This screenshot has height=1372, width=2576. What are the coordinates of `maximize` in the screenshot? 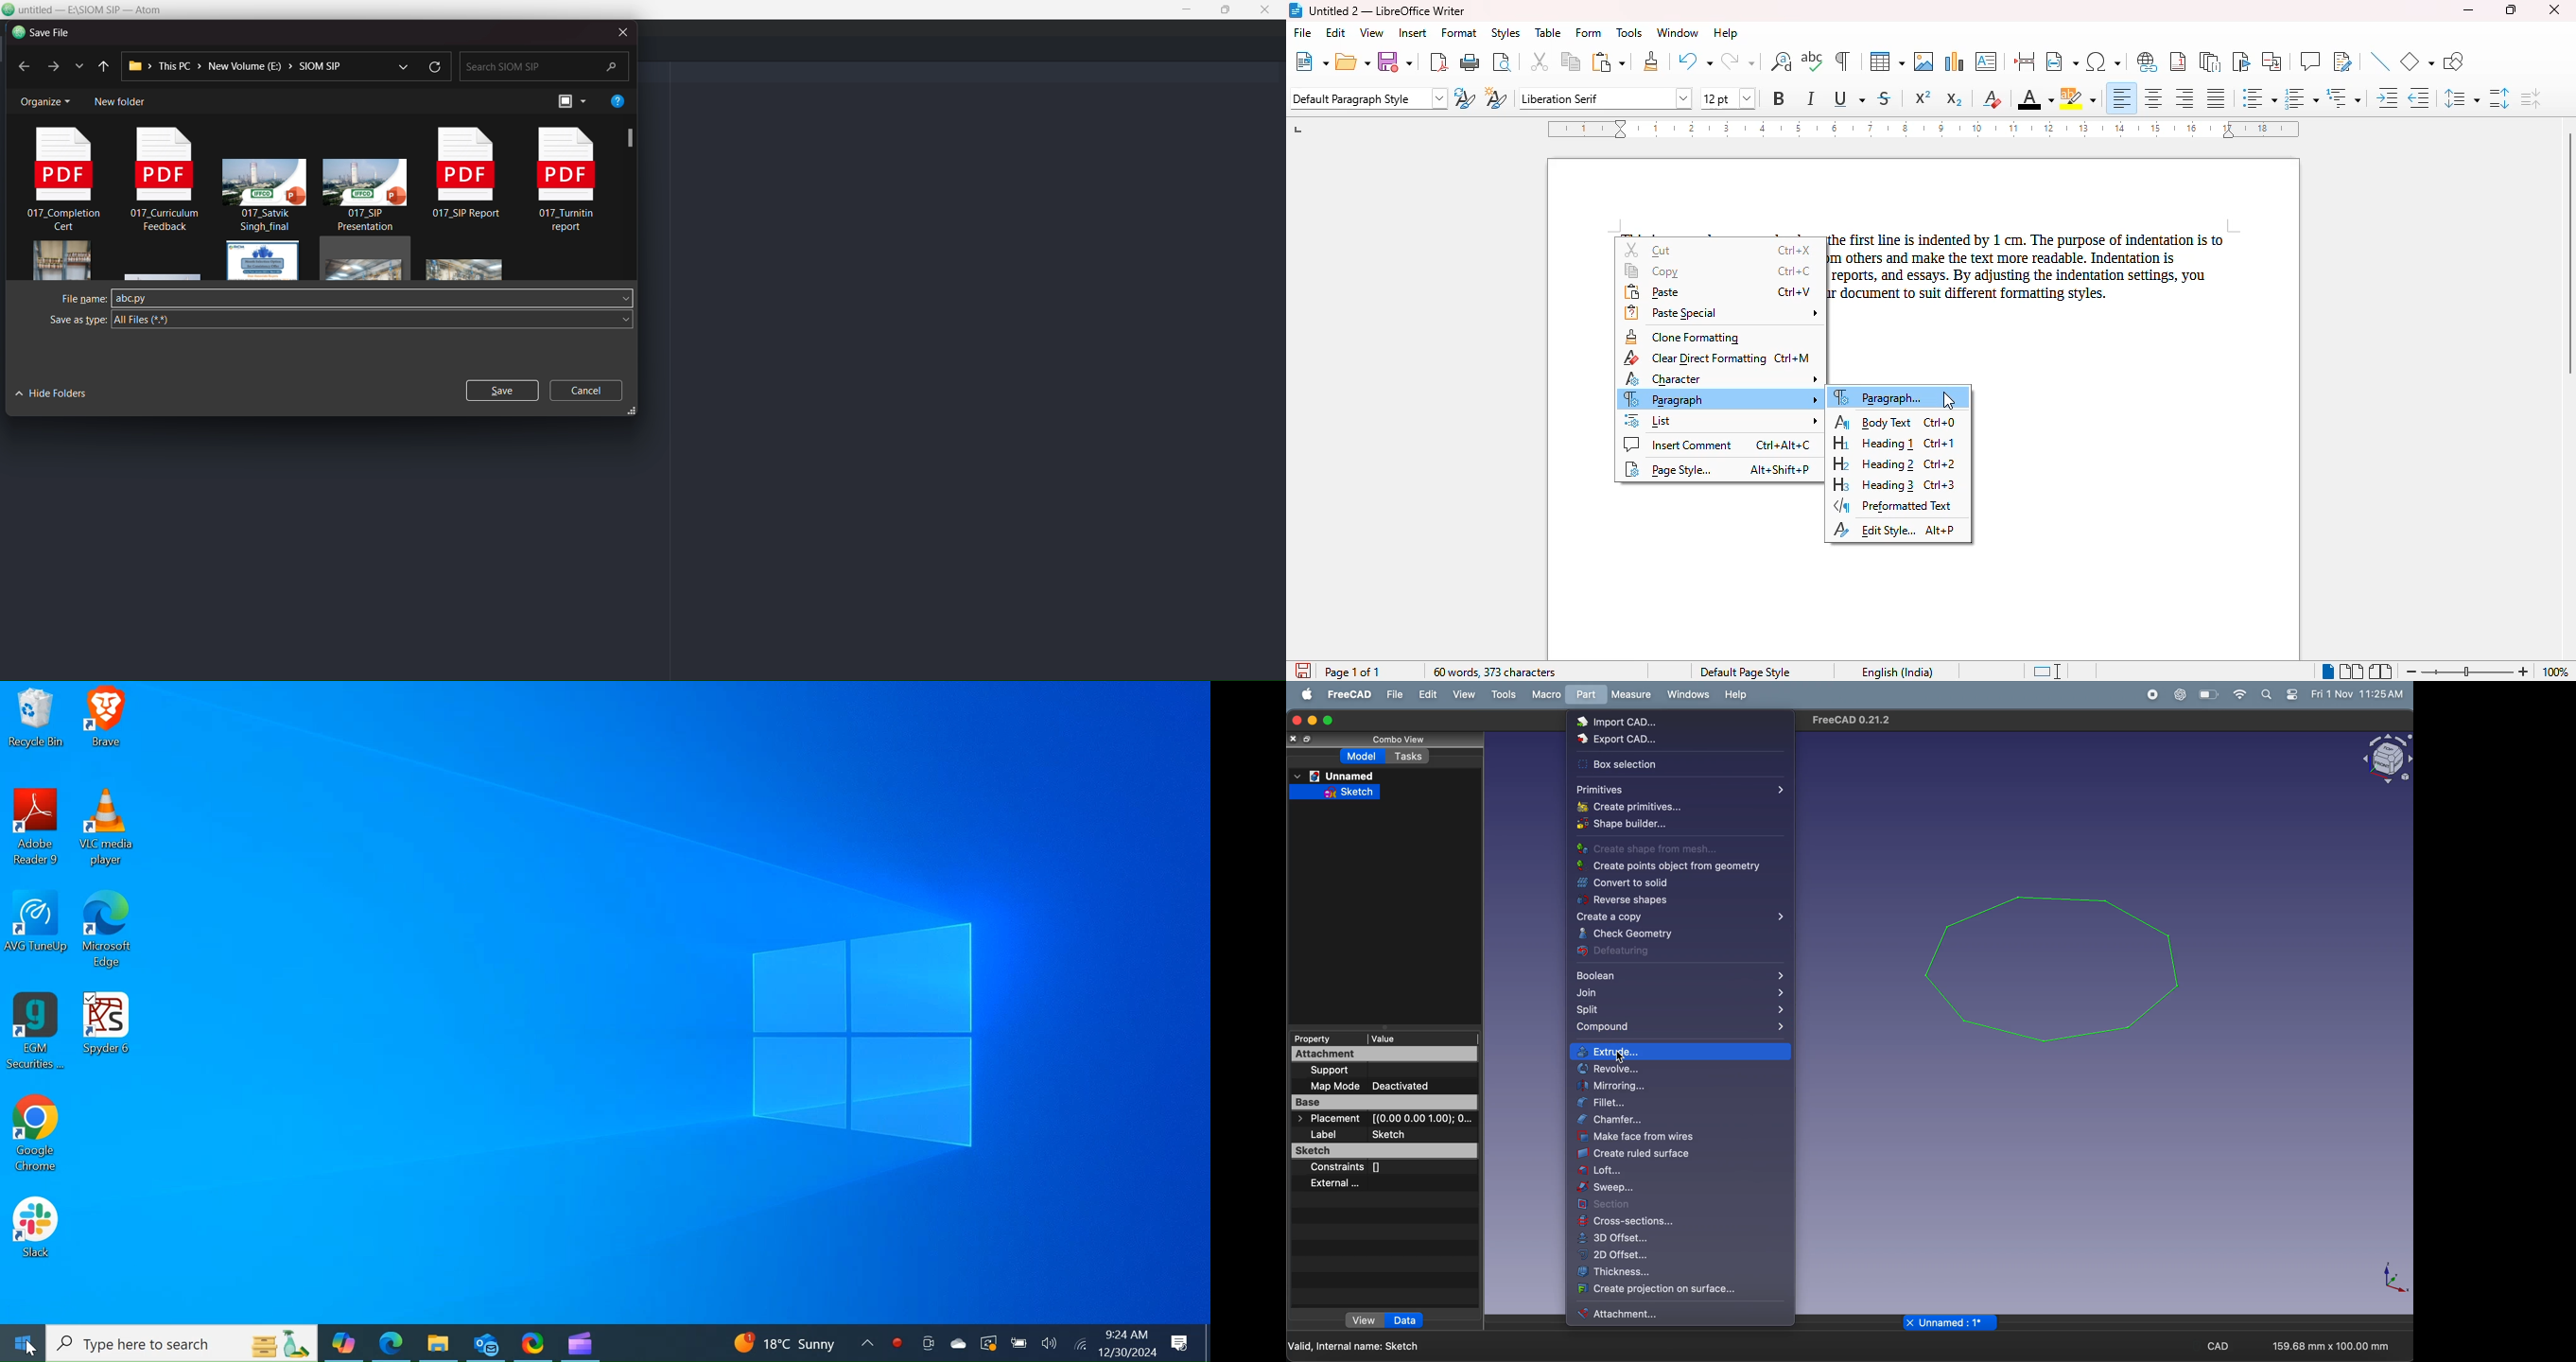 It's located at (2512, 9).